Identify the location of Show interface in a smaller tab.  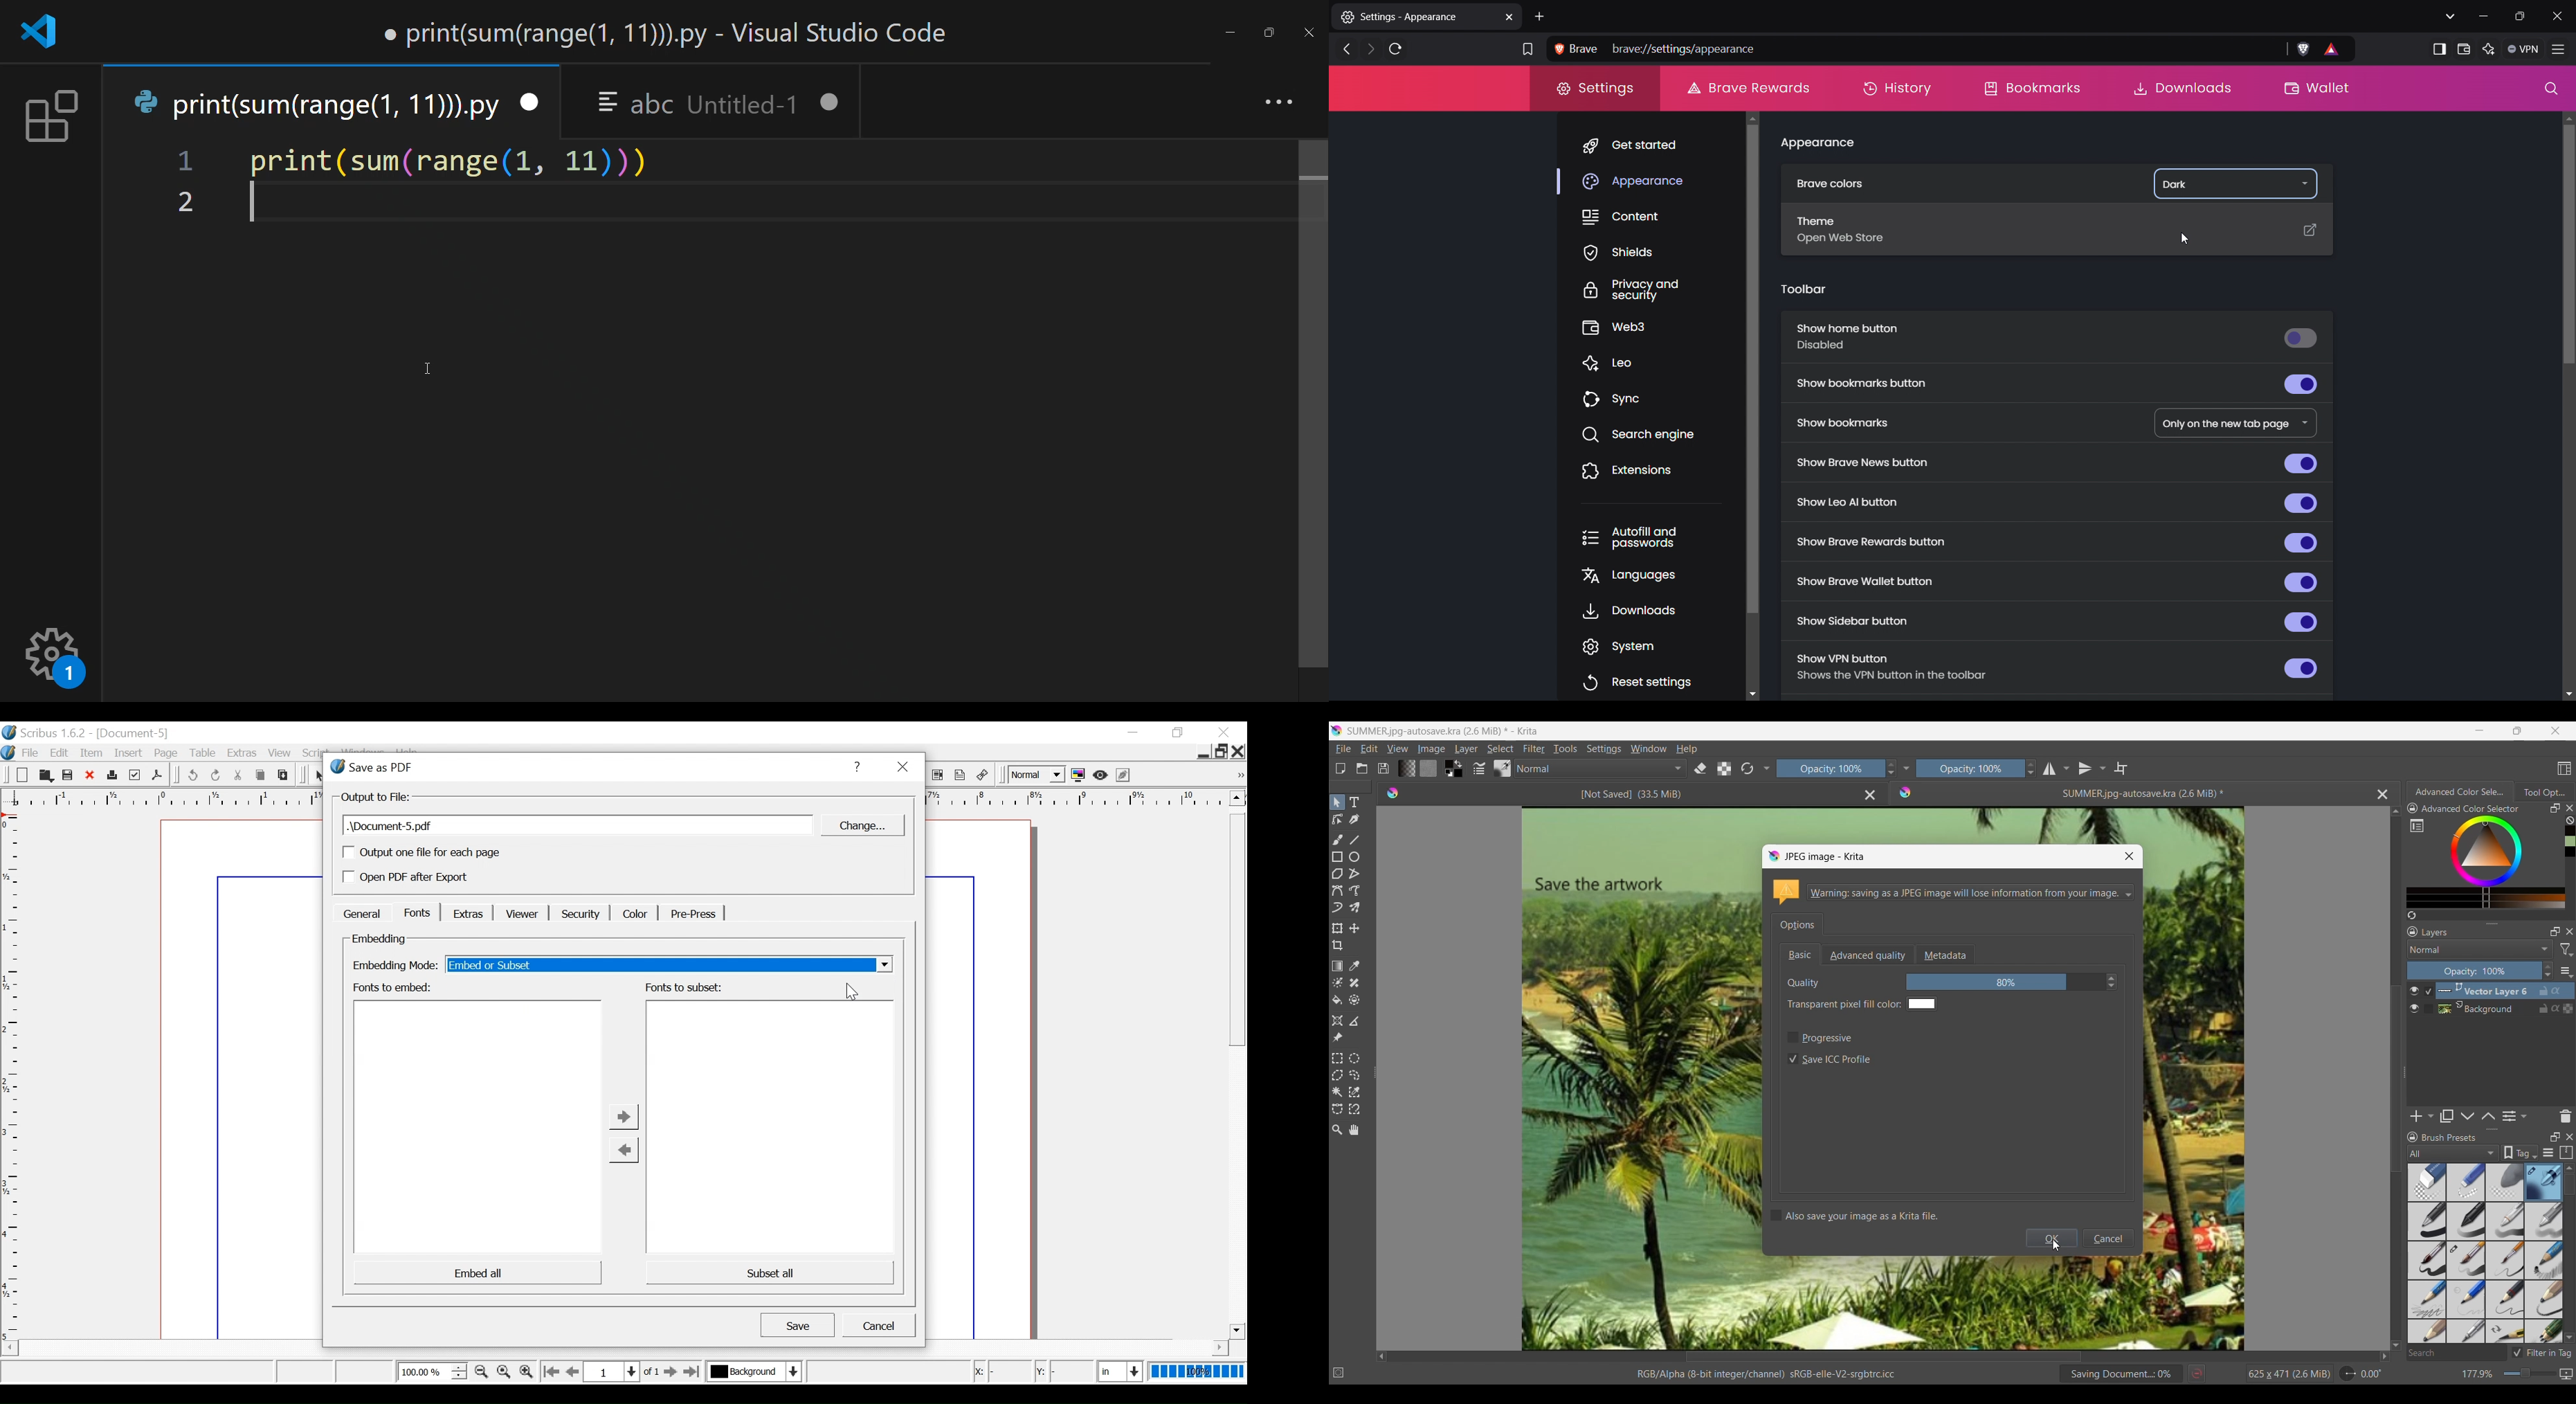
(2518, 730).